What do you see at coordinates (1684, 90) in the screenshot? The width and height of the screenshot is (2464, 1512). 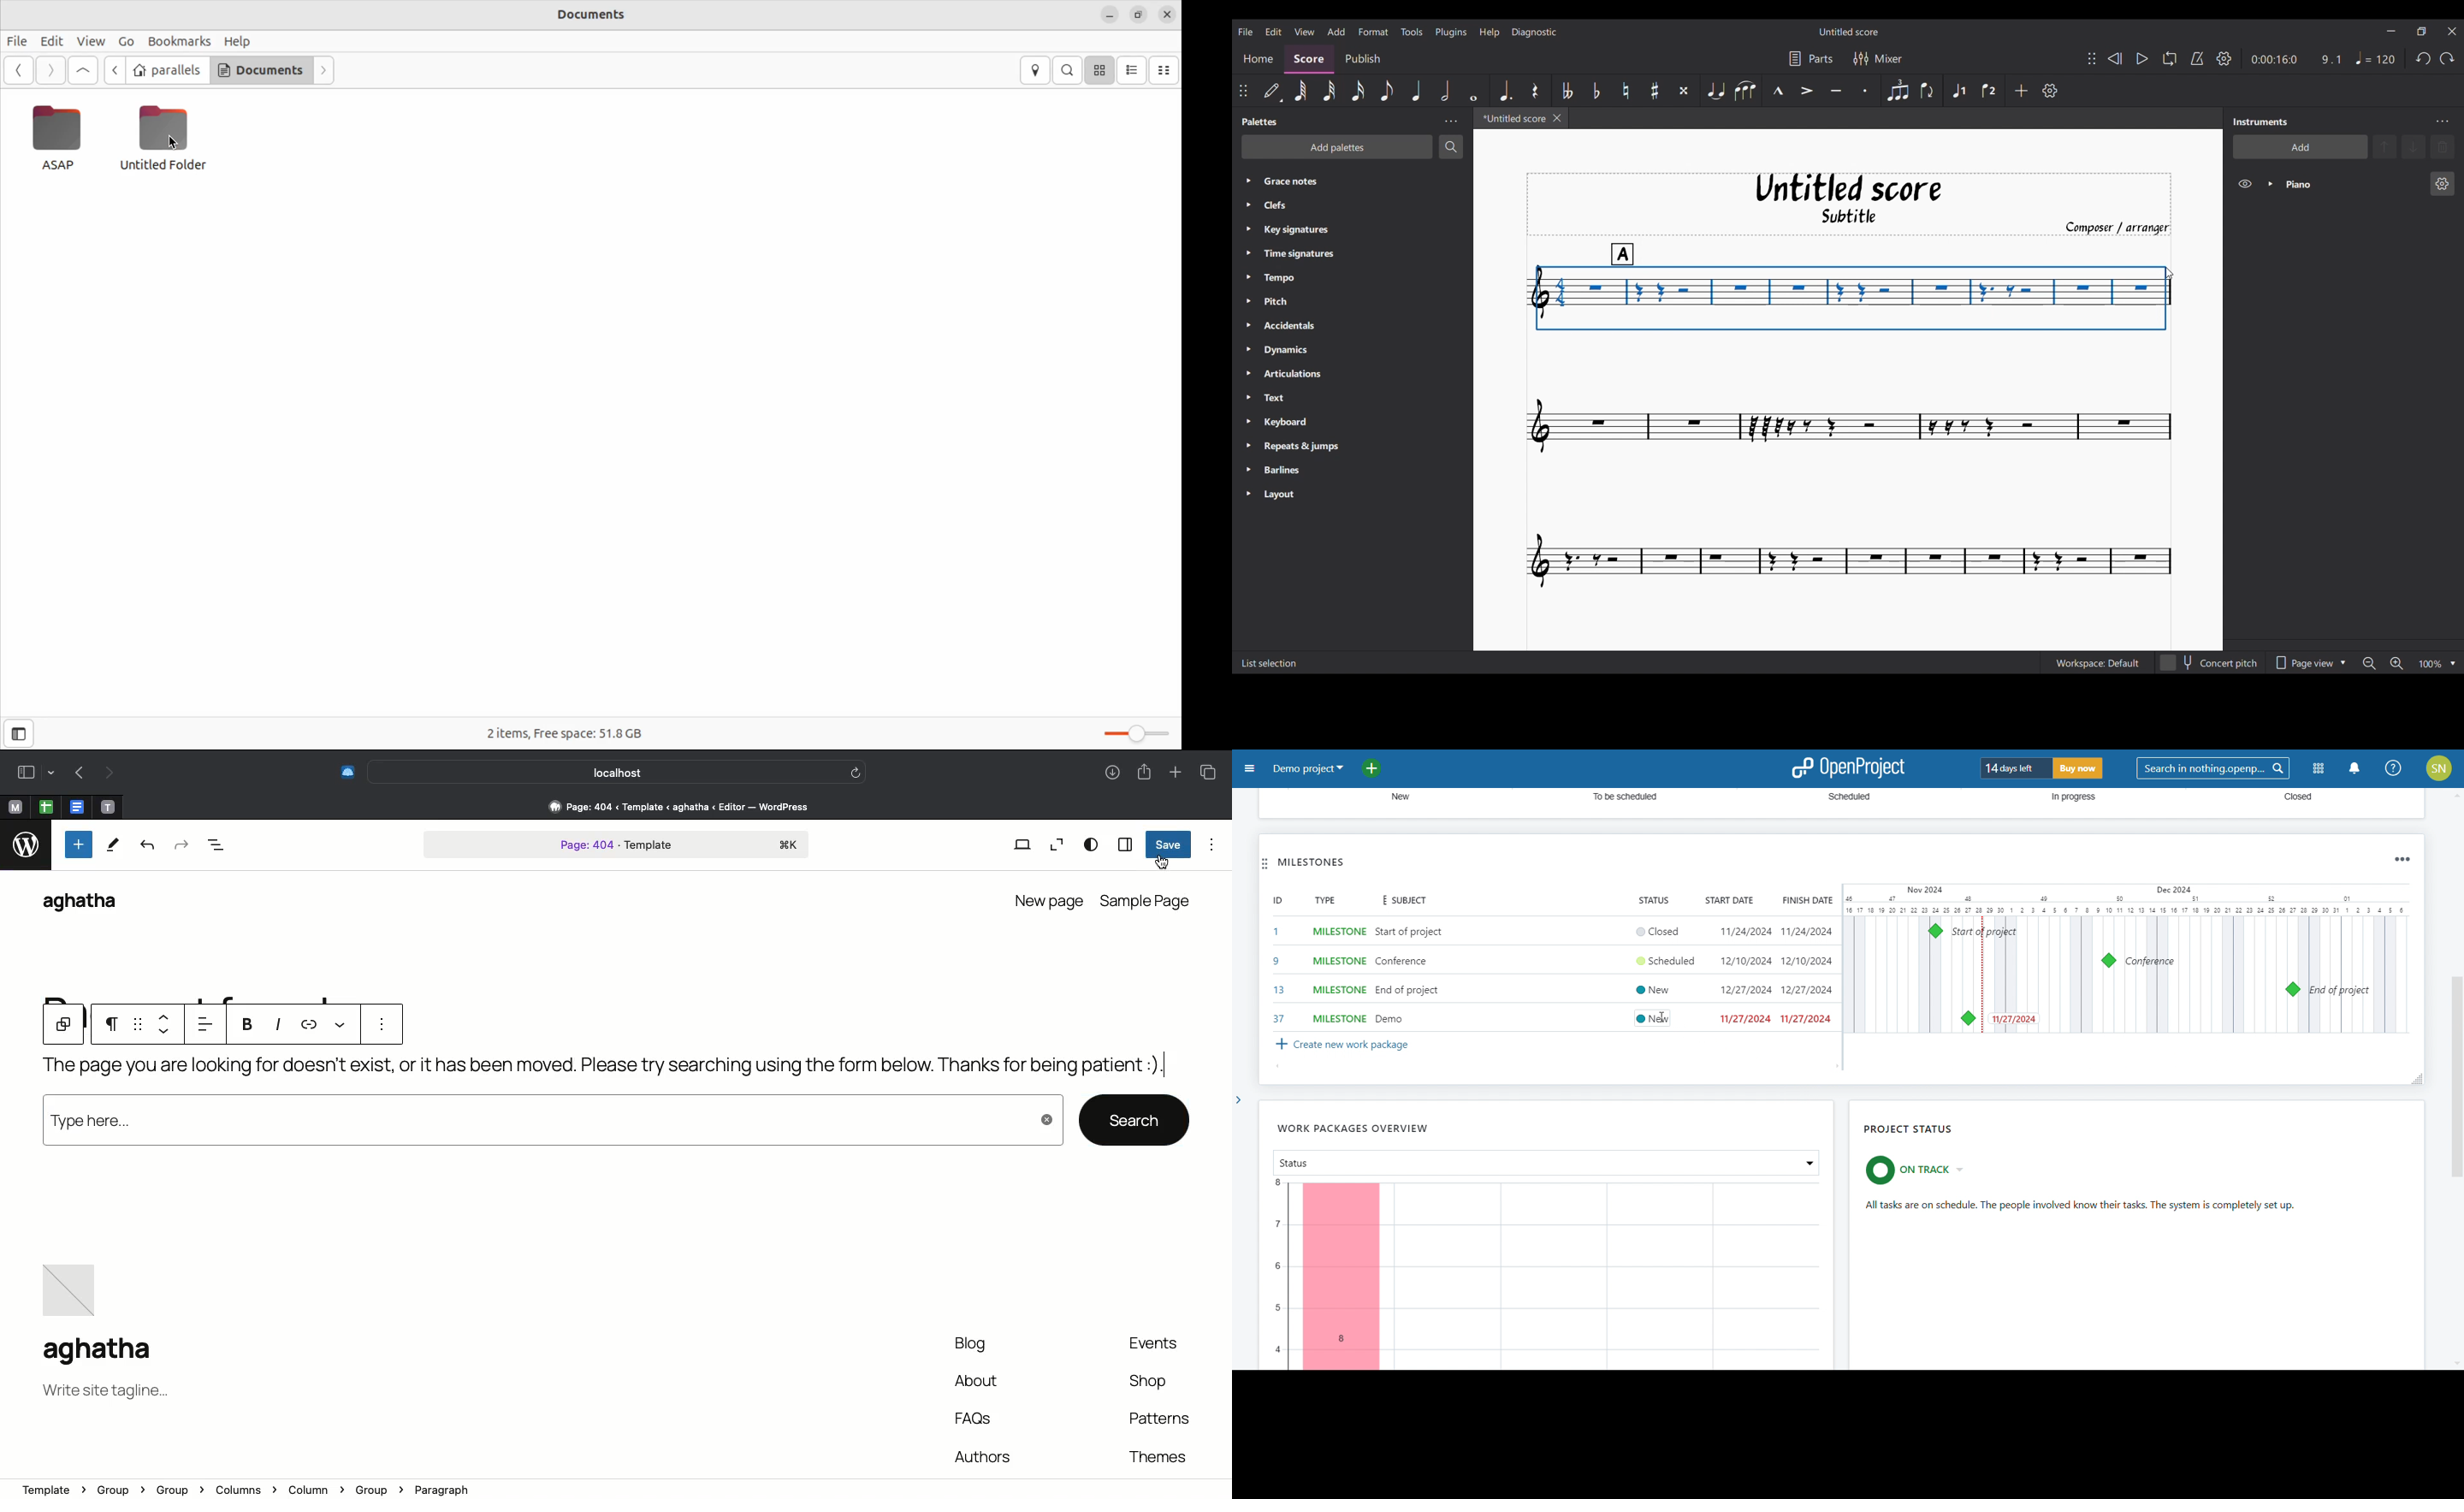 I see `Toggle double sharp` at bounding box center [1684, 90].